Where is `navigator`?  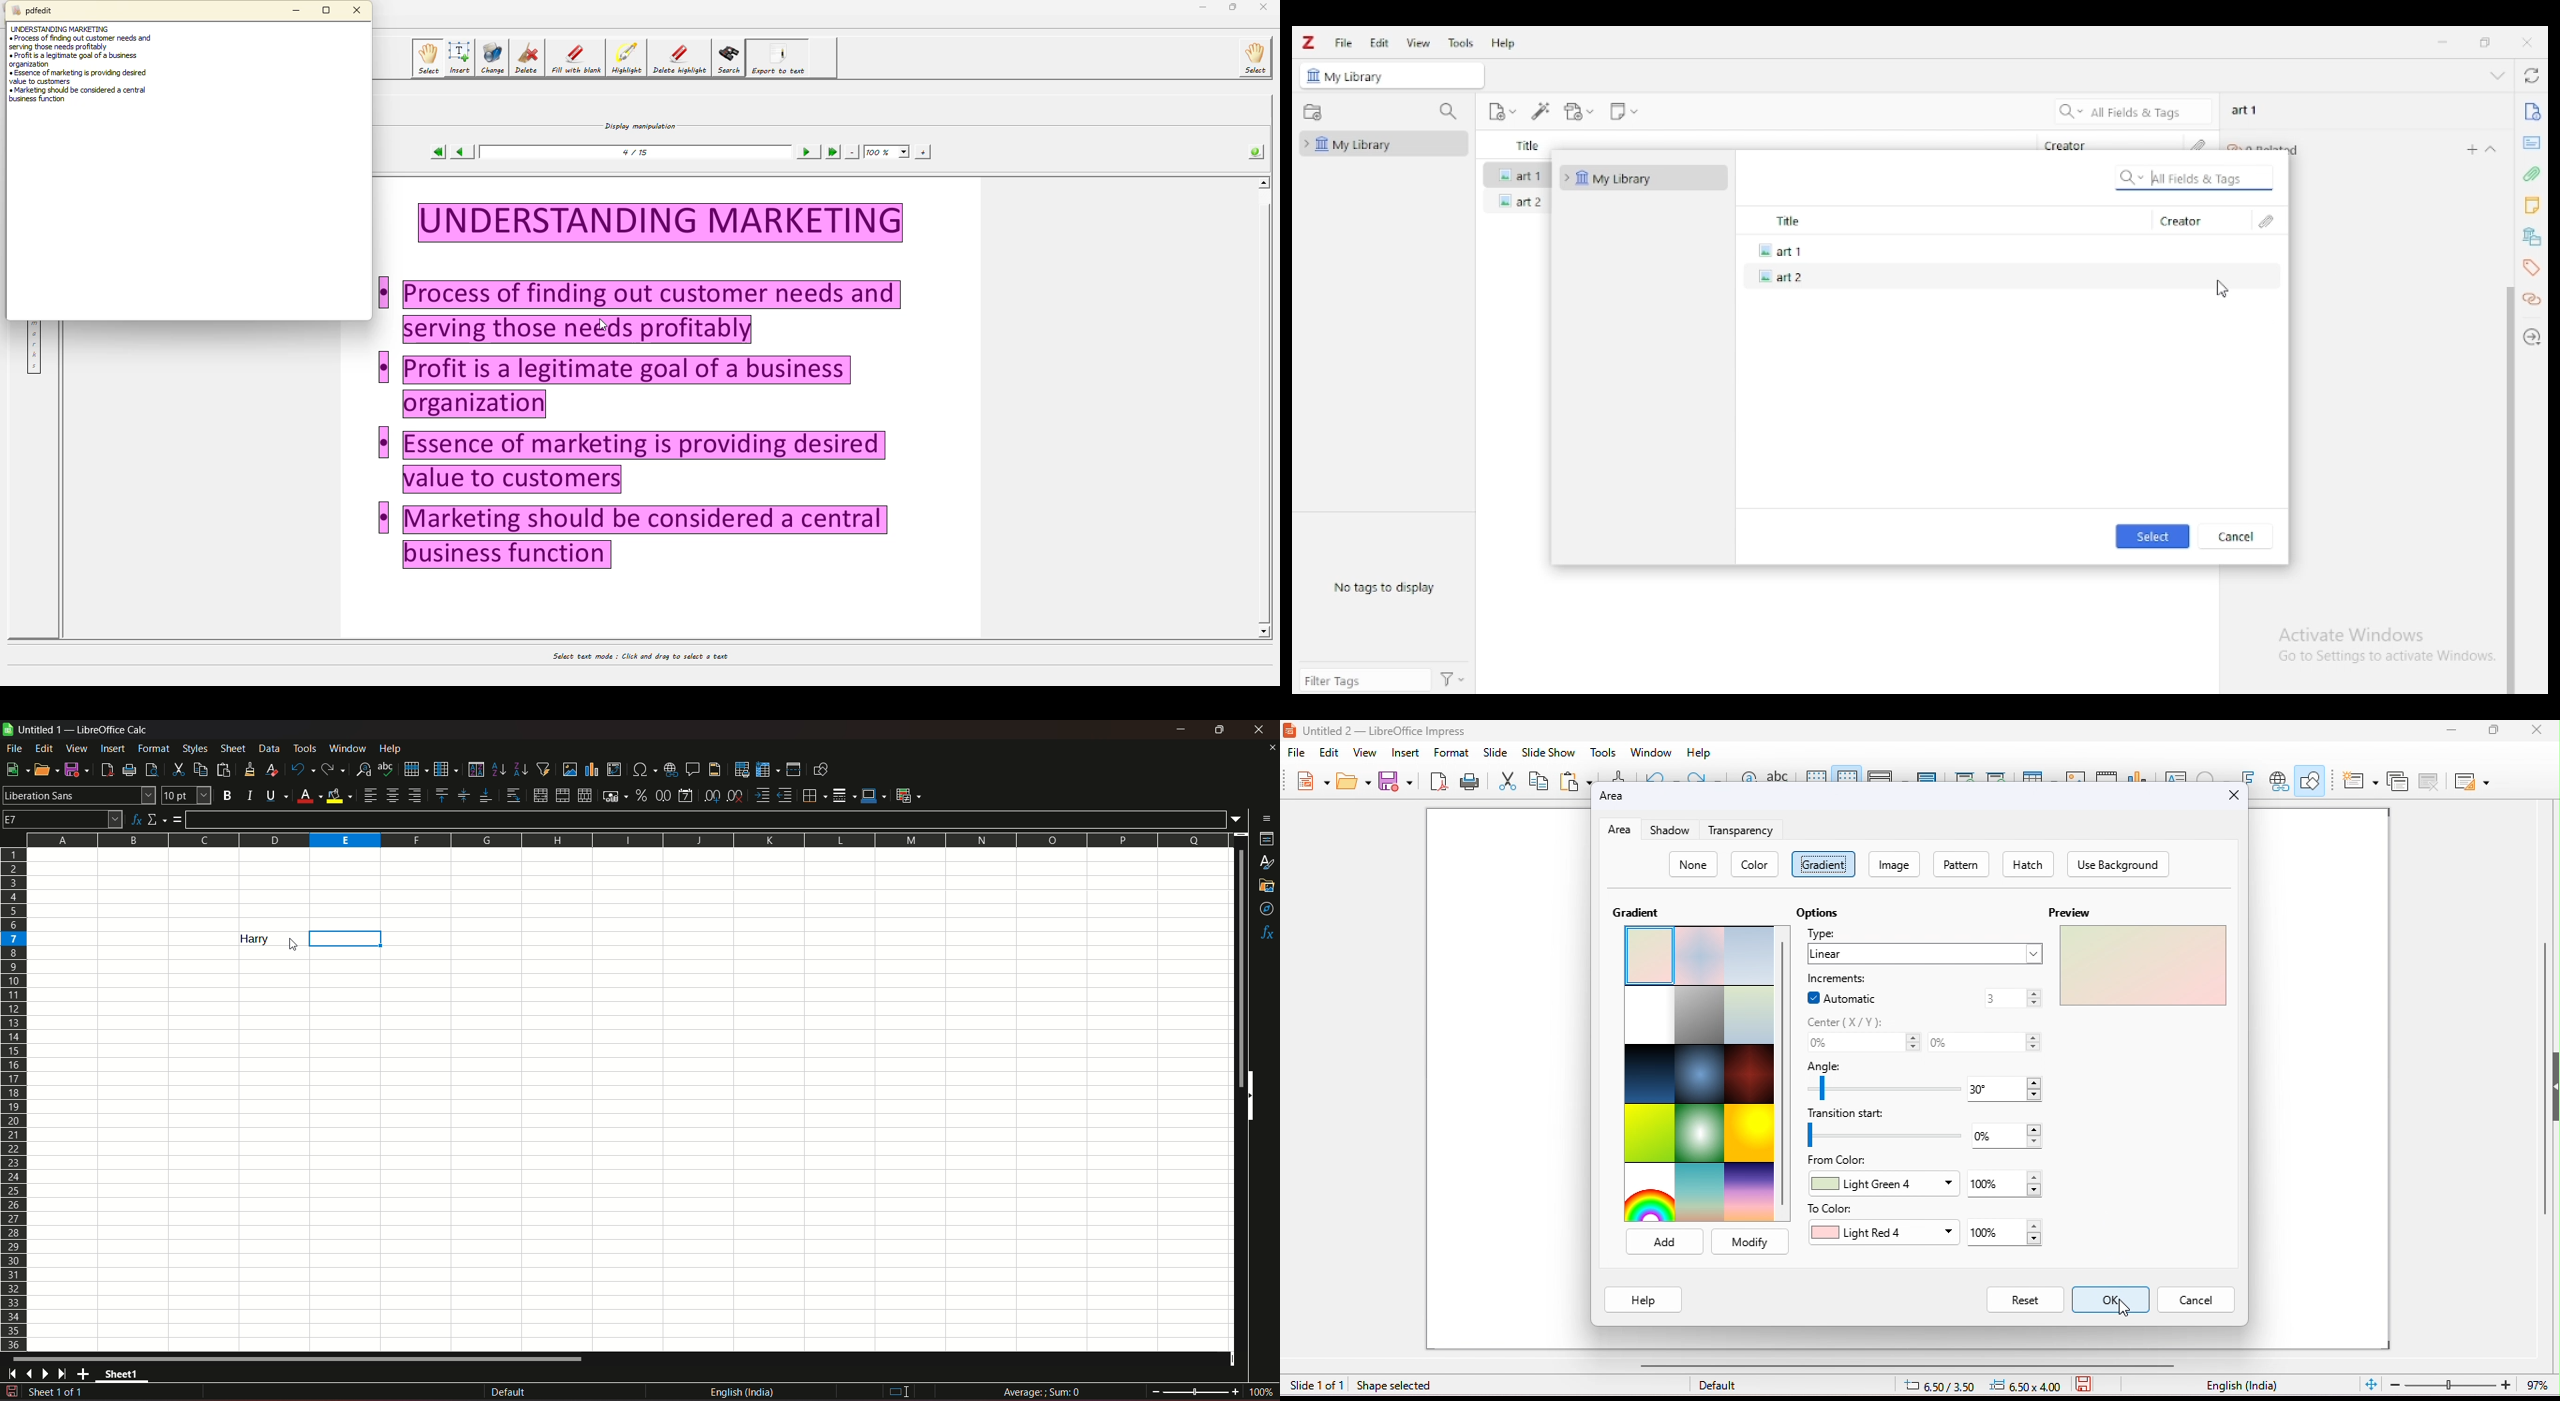
navigator is located at coordinates (1267, 910).